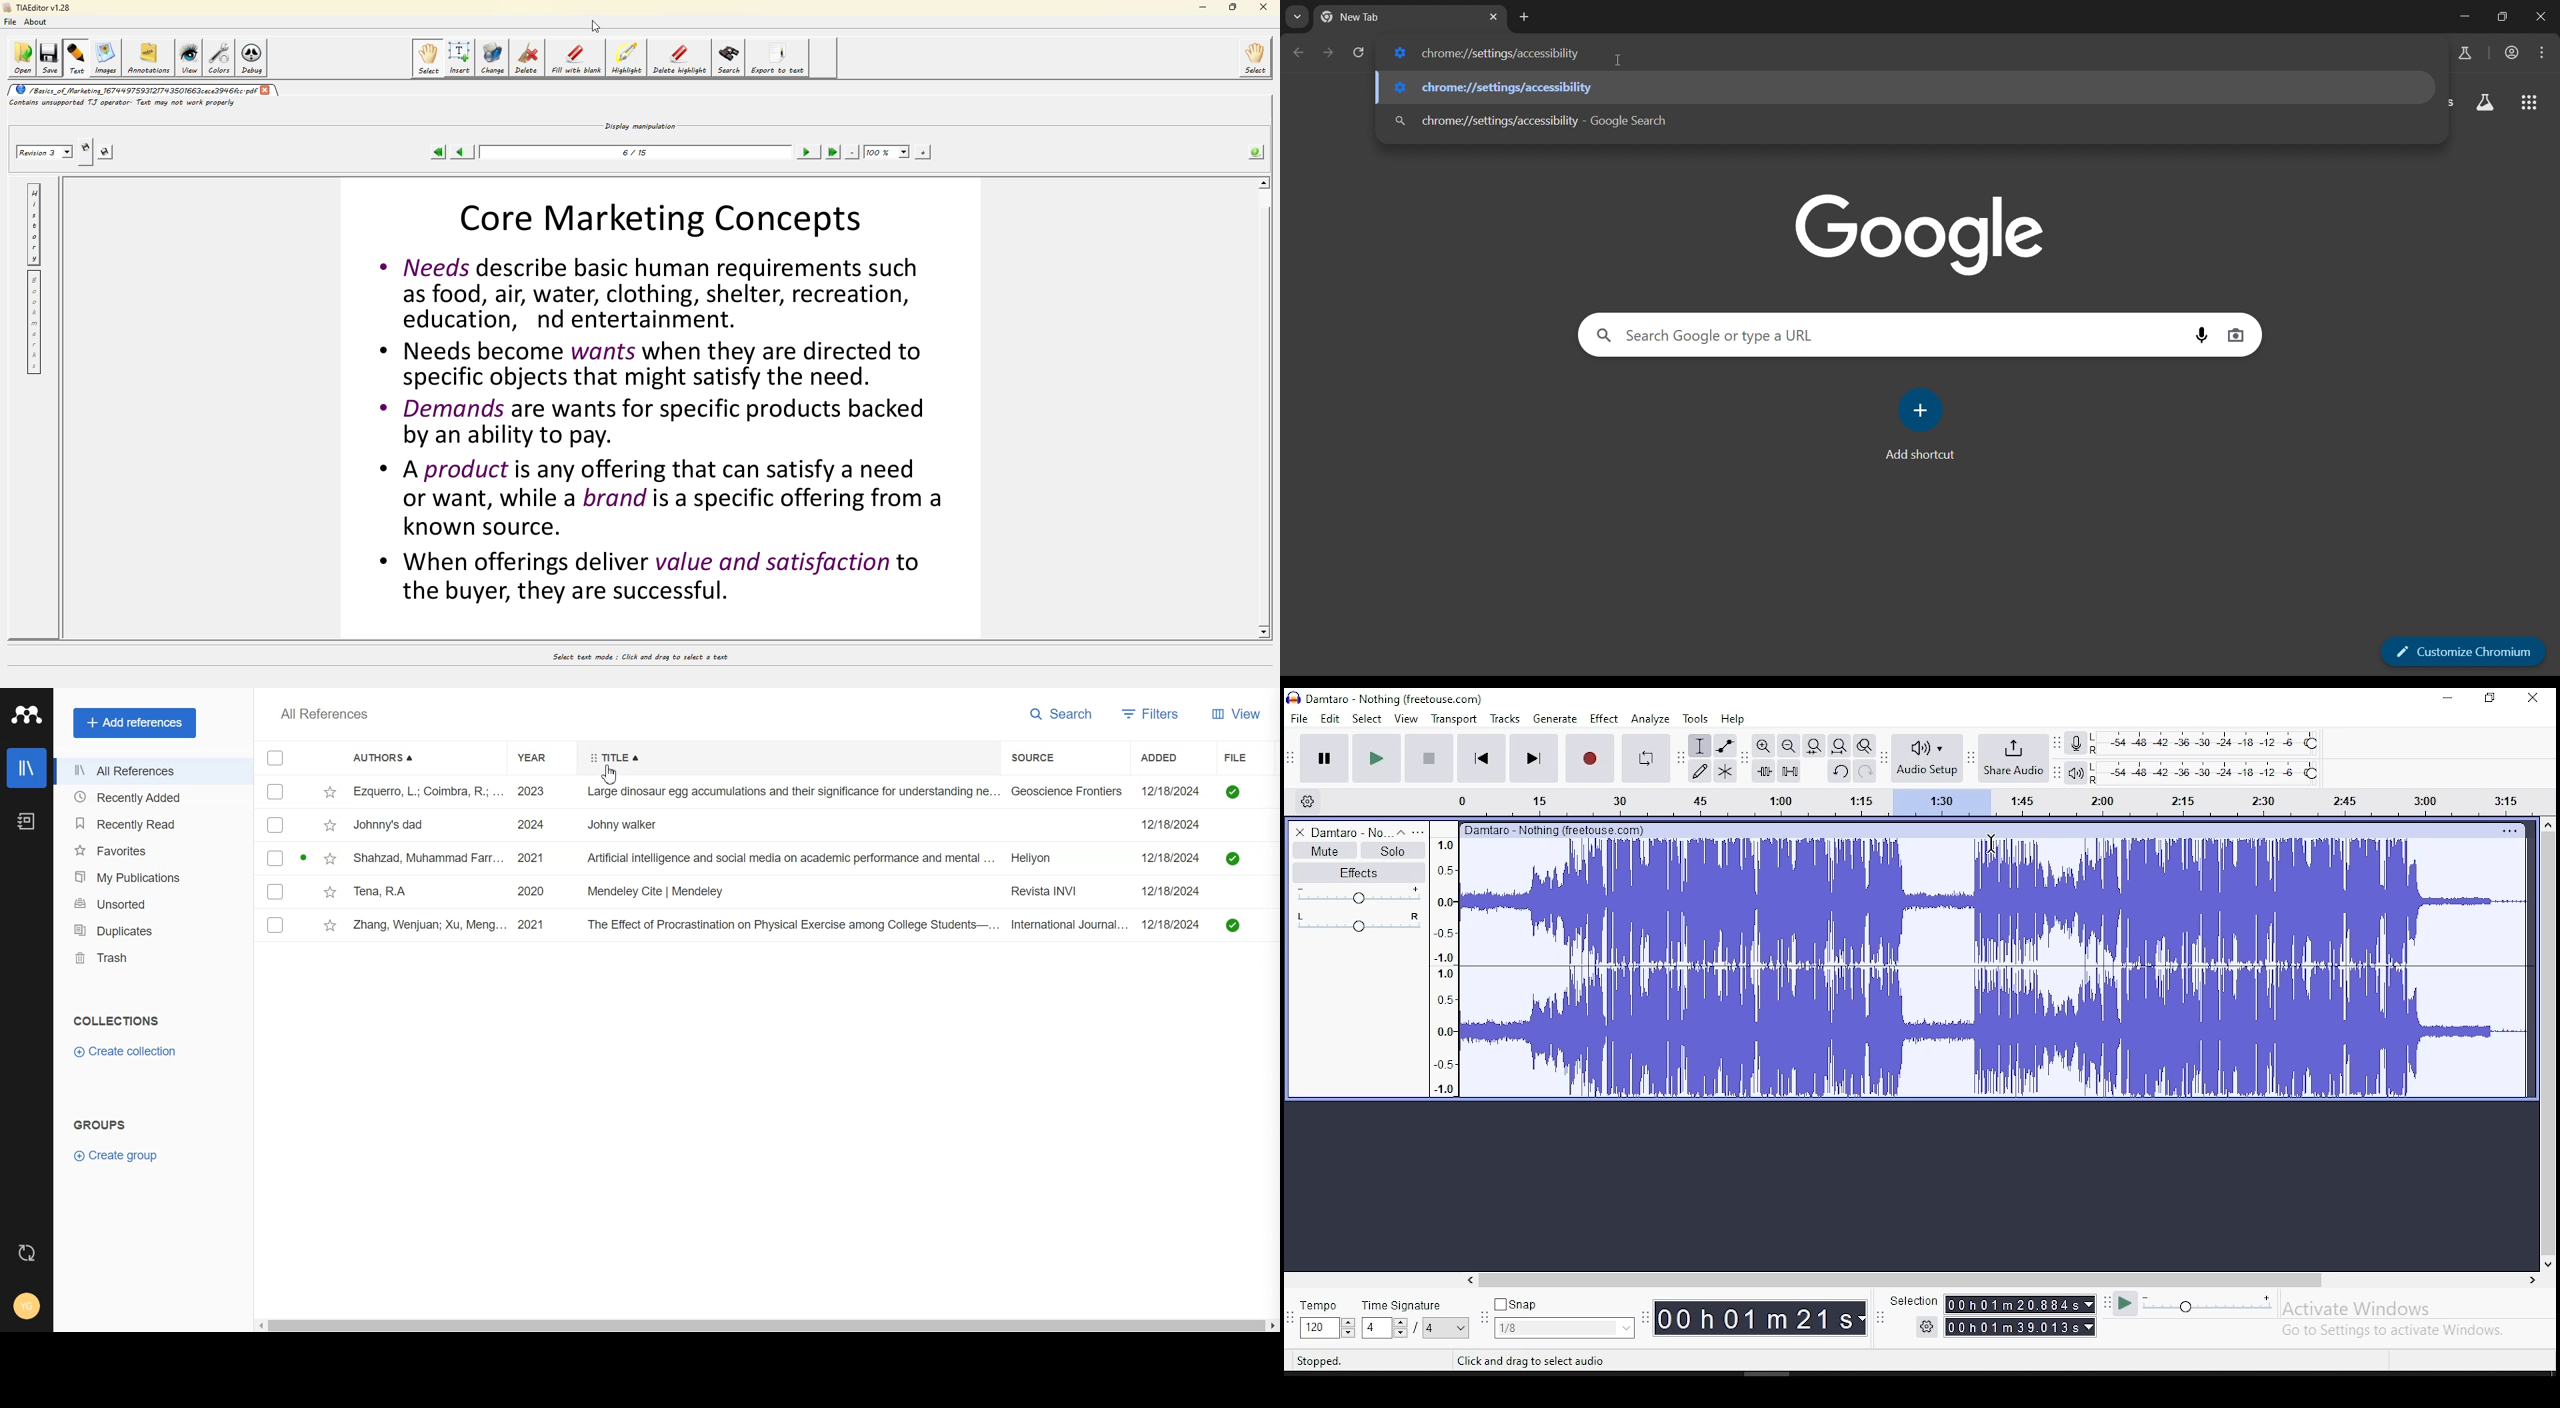 The height and width of the screenshot is (1428, 2576). What do you see at coordinates (1895, 51) in the screenshot?
I see `chrome://settings/accessibility` at bounding box center [1895, 51].